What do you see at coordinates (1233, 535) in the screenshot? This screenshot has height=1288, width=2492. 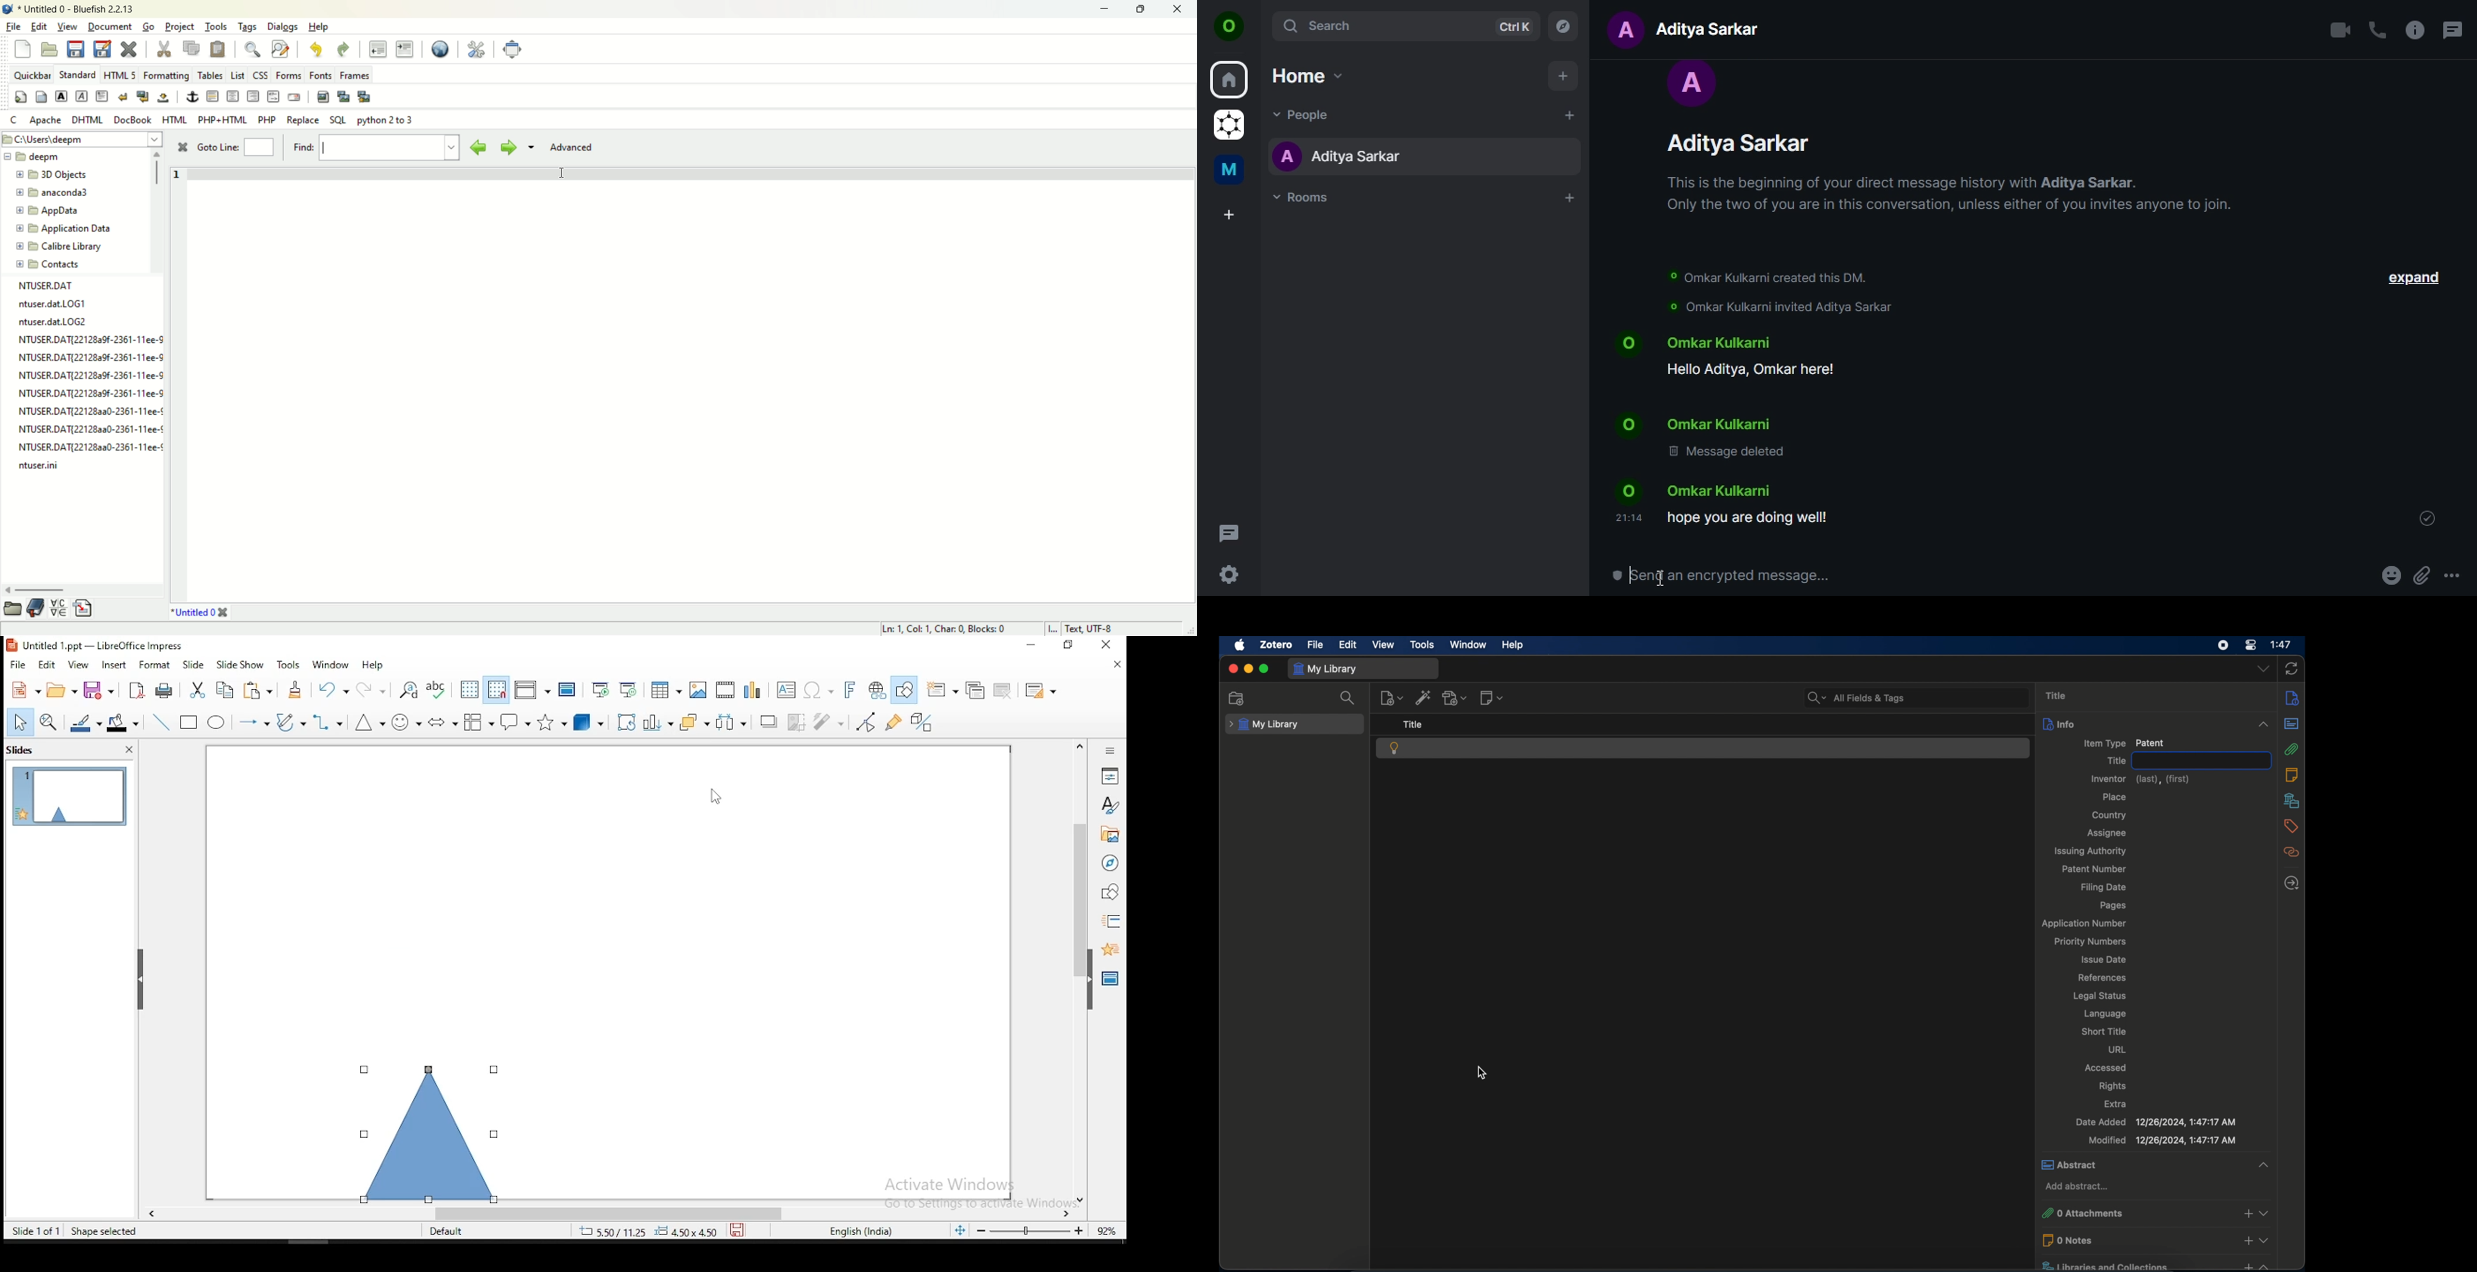 I see `threads` at bounding box center [1233, 535].